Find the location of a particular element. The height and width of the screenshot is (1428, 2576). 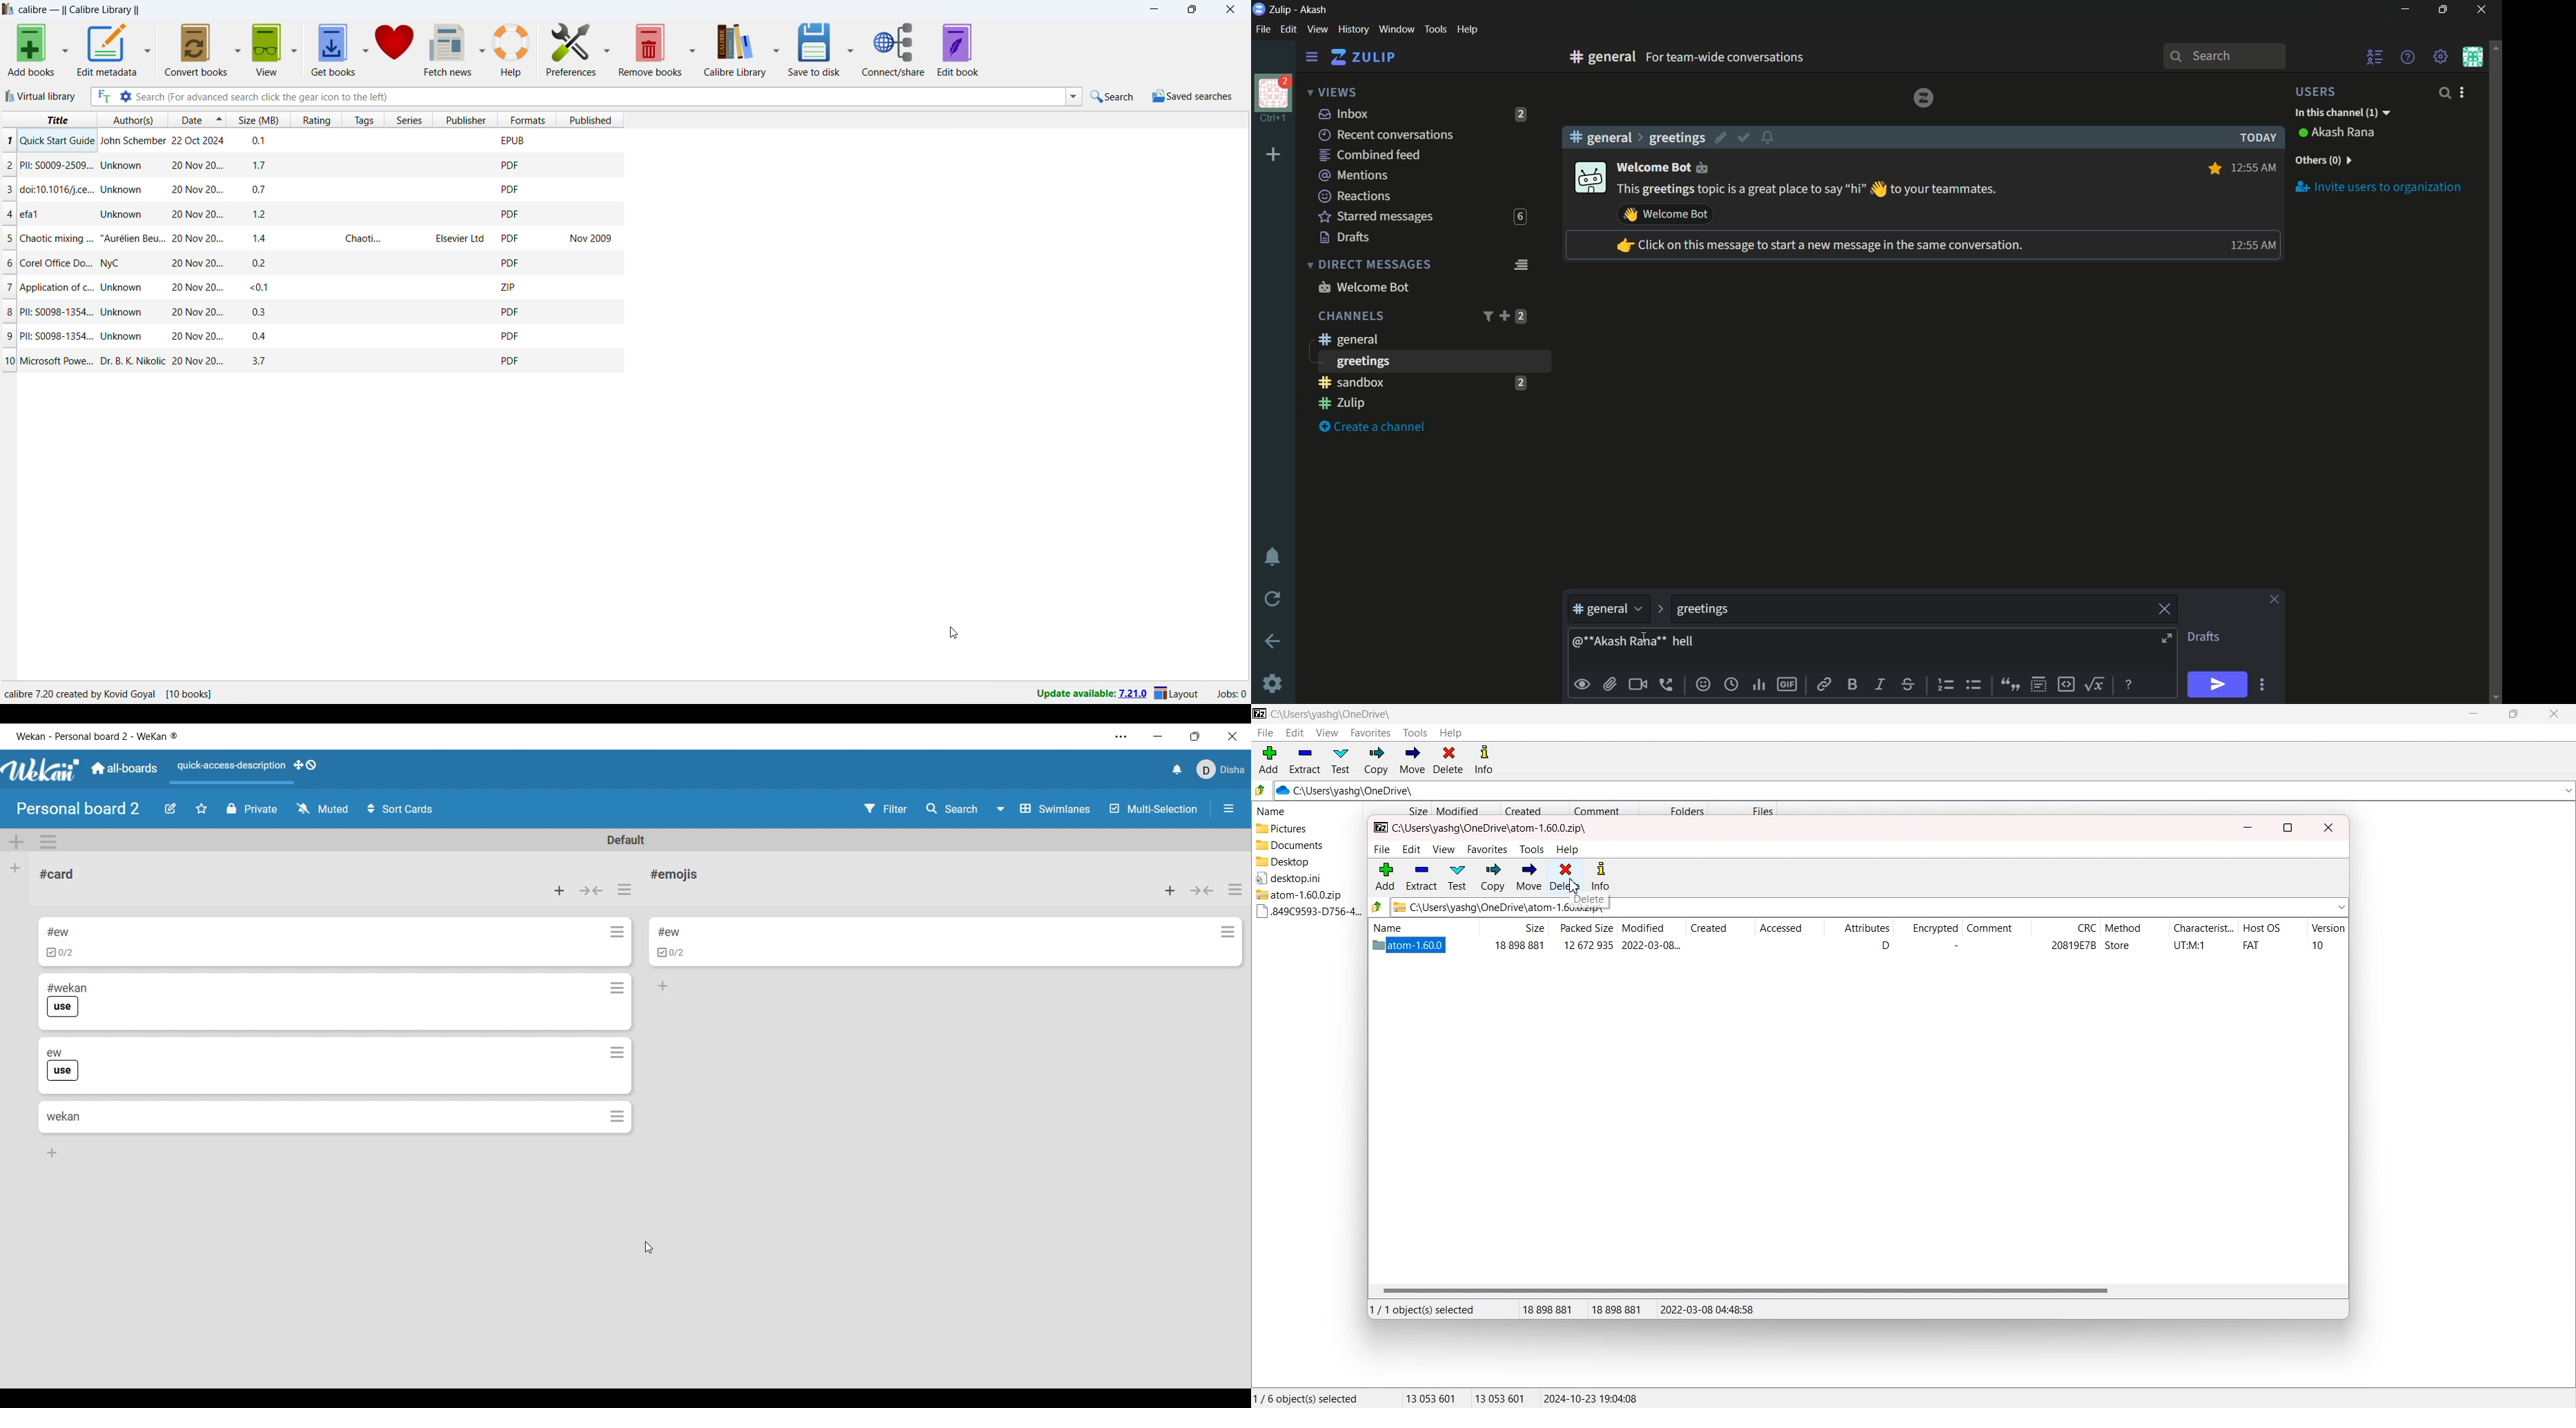

Version is located at coordinates (2328, 930).